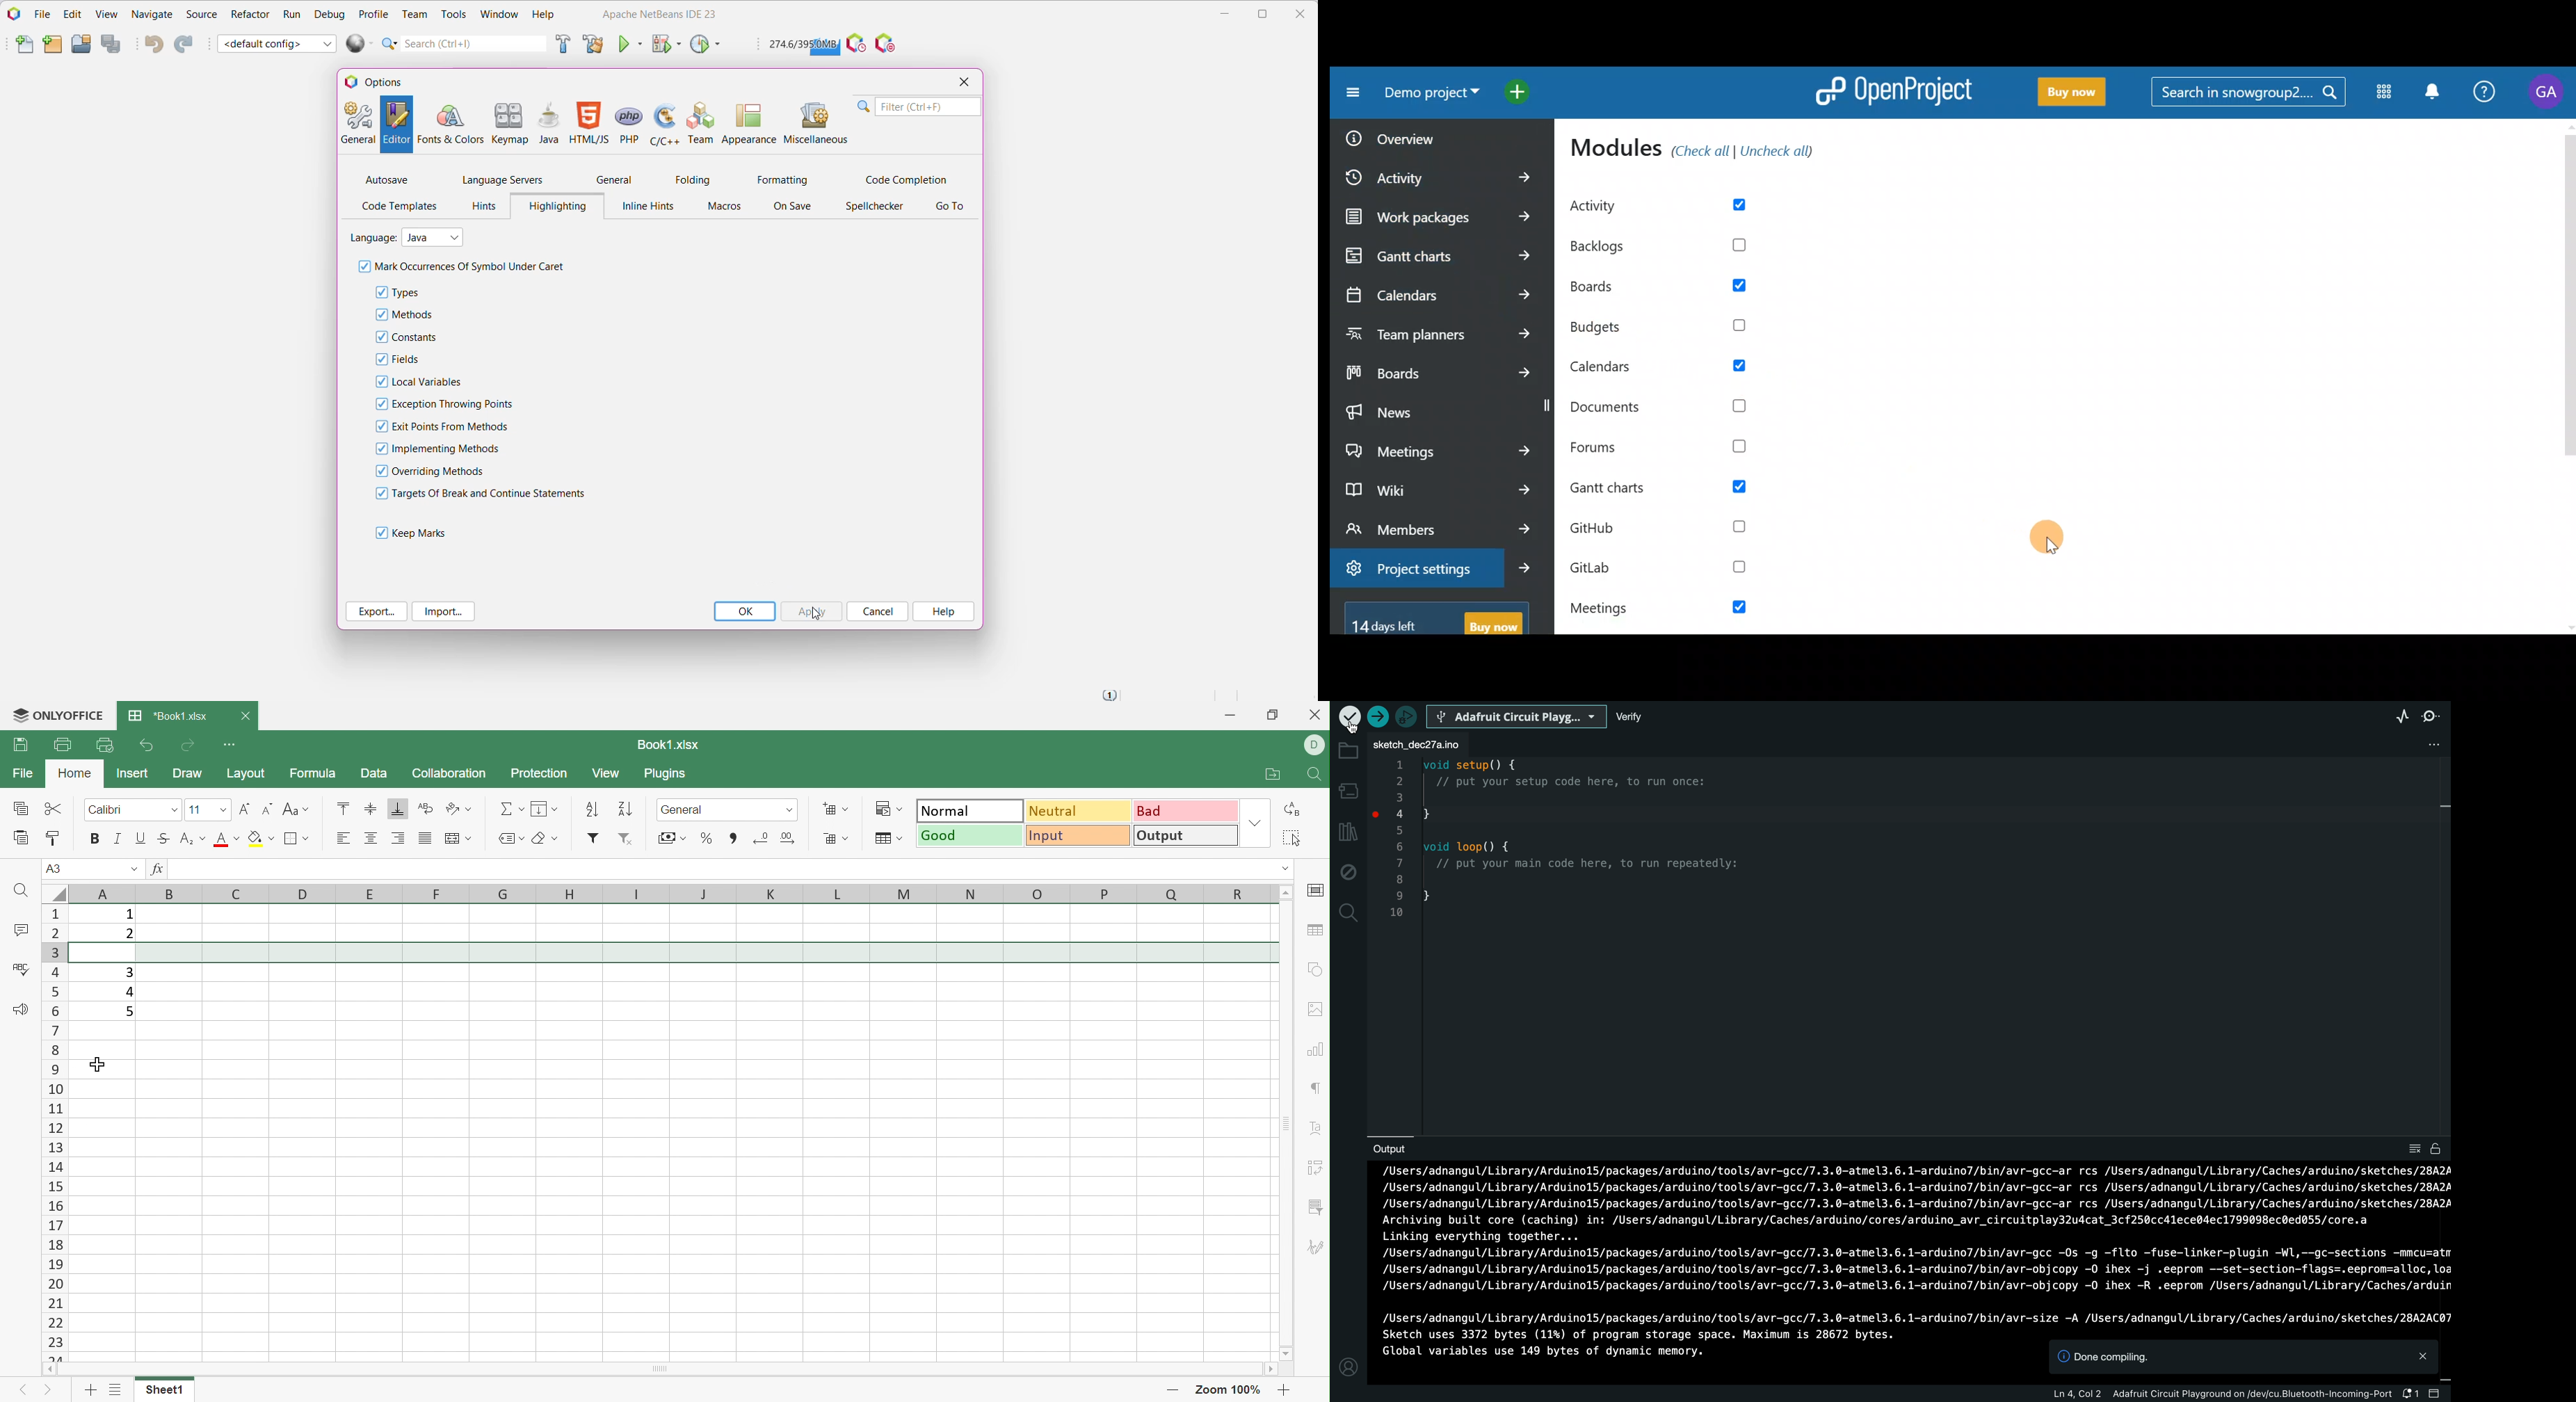 Image resolution: width=2576 pixels, height=1428 pixels. I want to click on OpenProject, so click(1894, 95).